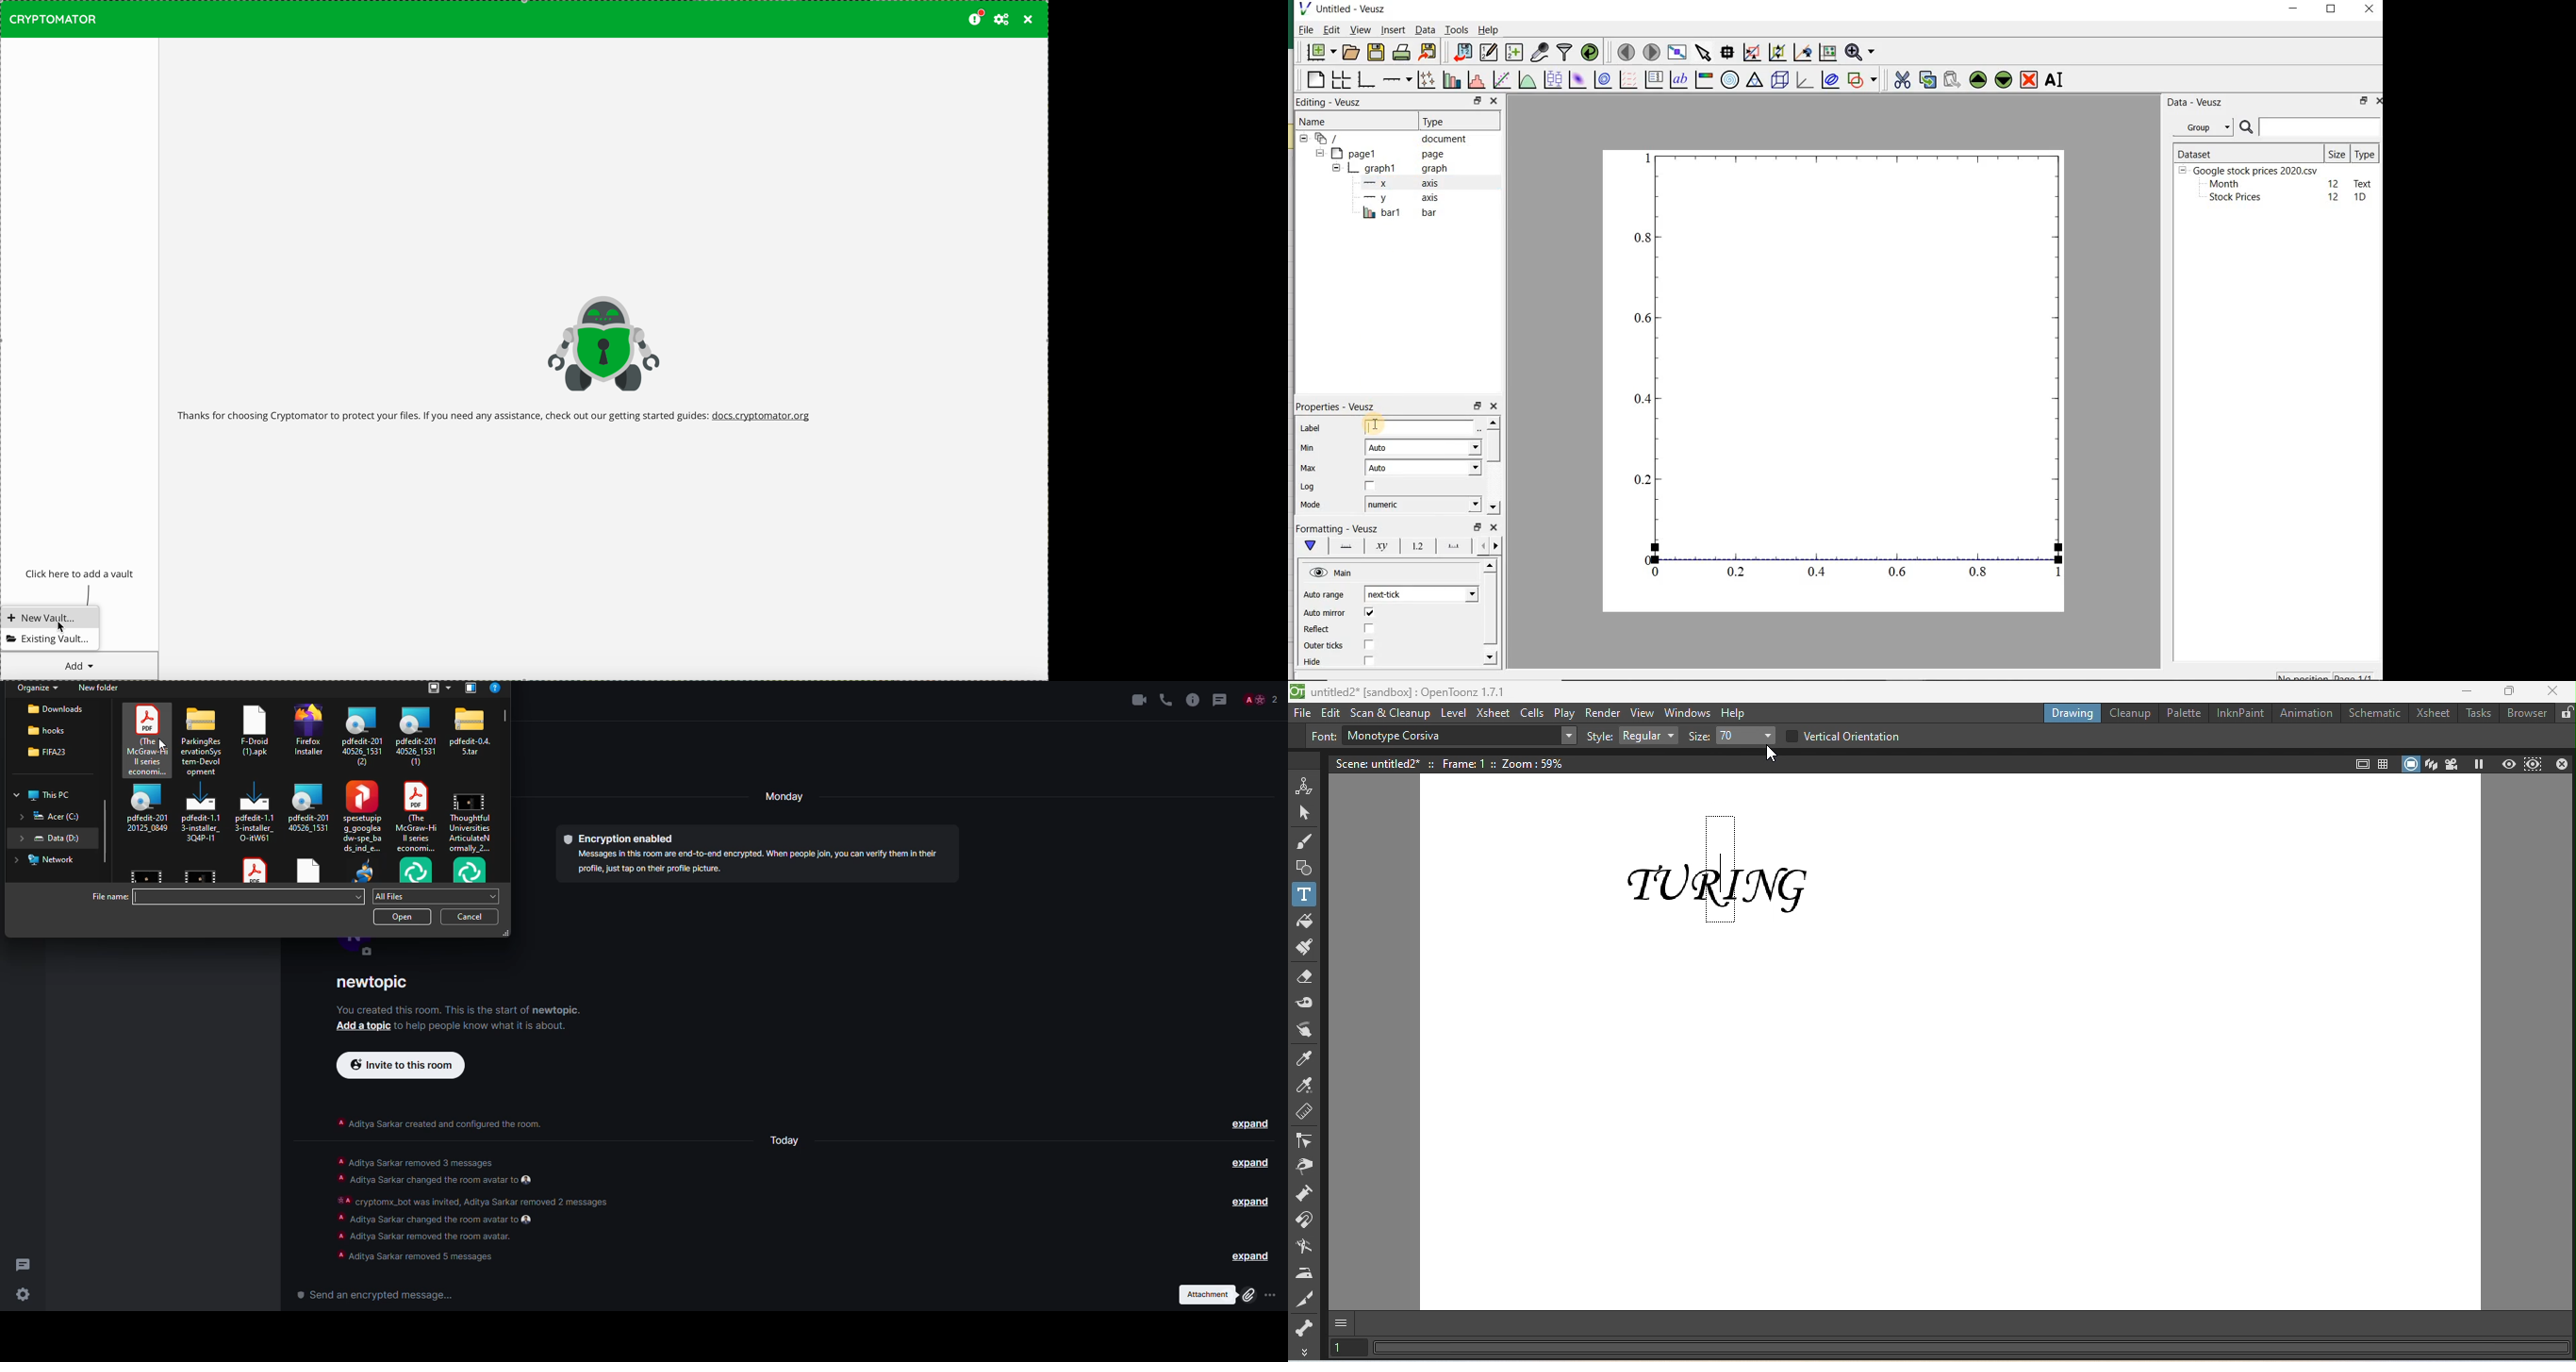 This screenshot has height=1372, width=2576. Describe the element at coordinates (2459, 691) in the screenshot. I see `Minimize` at that location.